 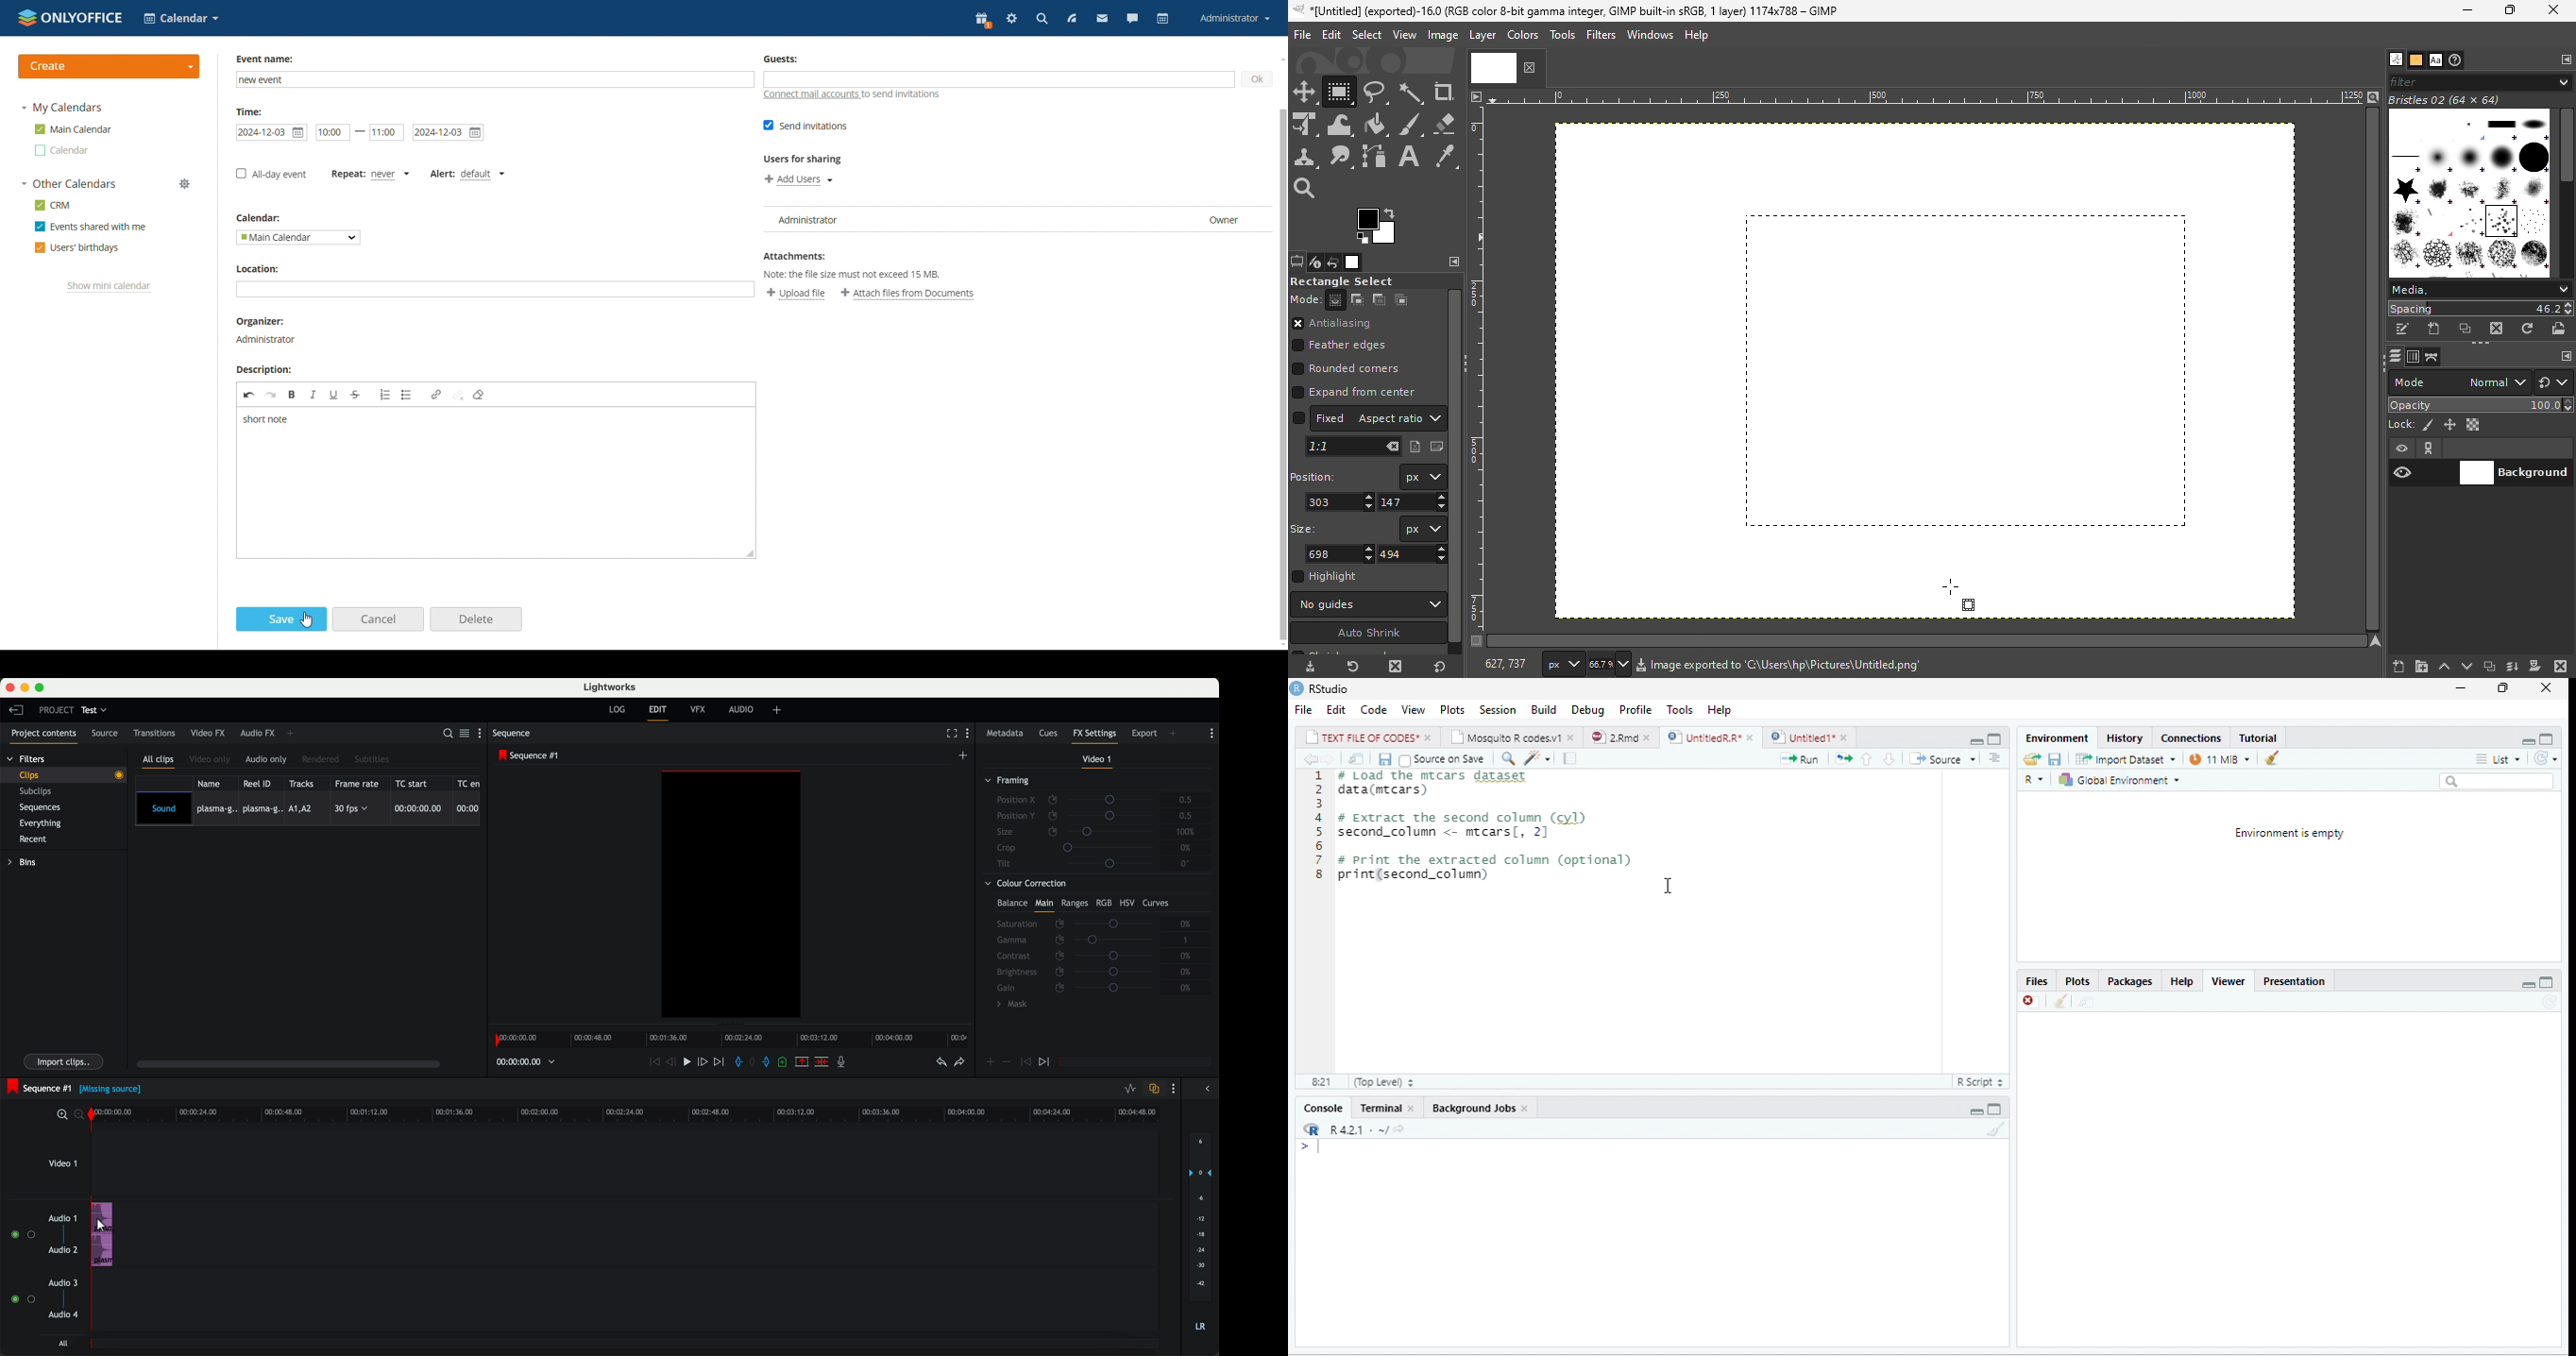 What do you see at coordinates (1996, 738) in the screenshot?
I see `minimize` at bounding box center [1996, 738].